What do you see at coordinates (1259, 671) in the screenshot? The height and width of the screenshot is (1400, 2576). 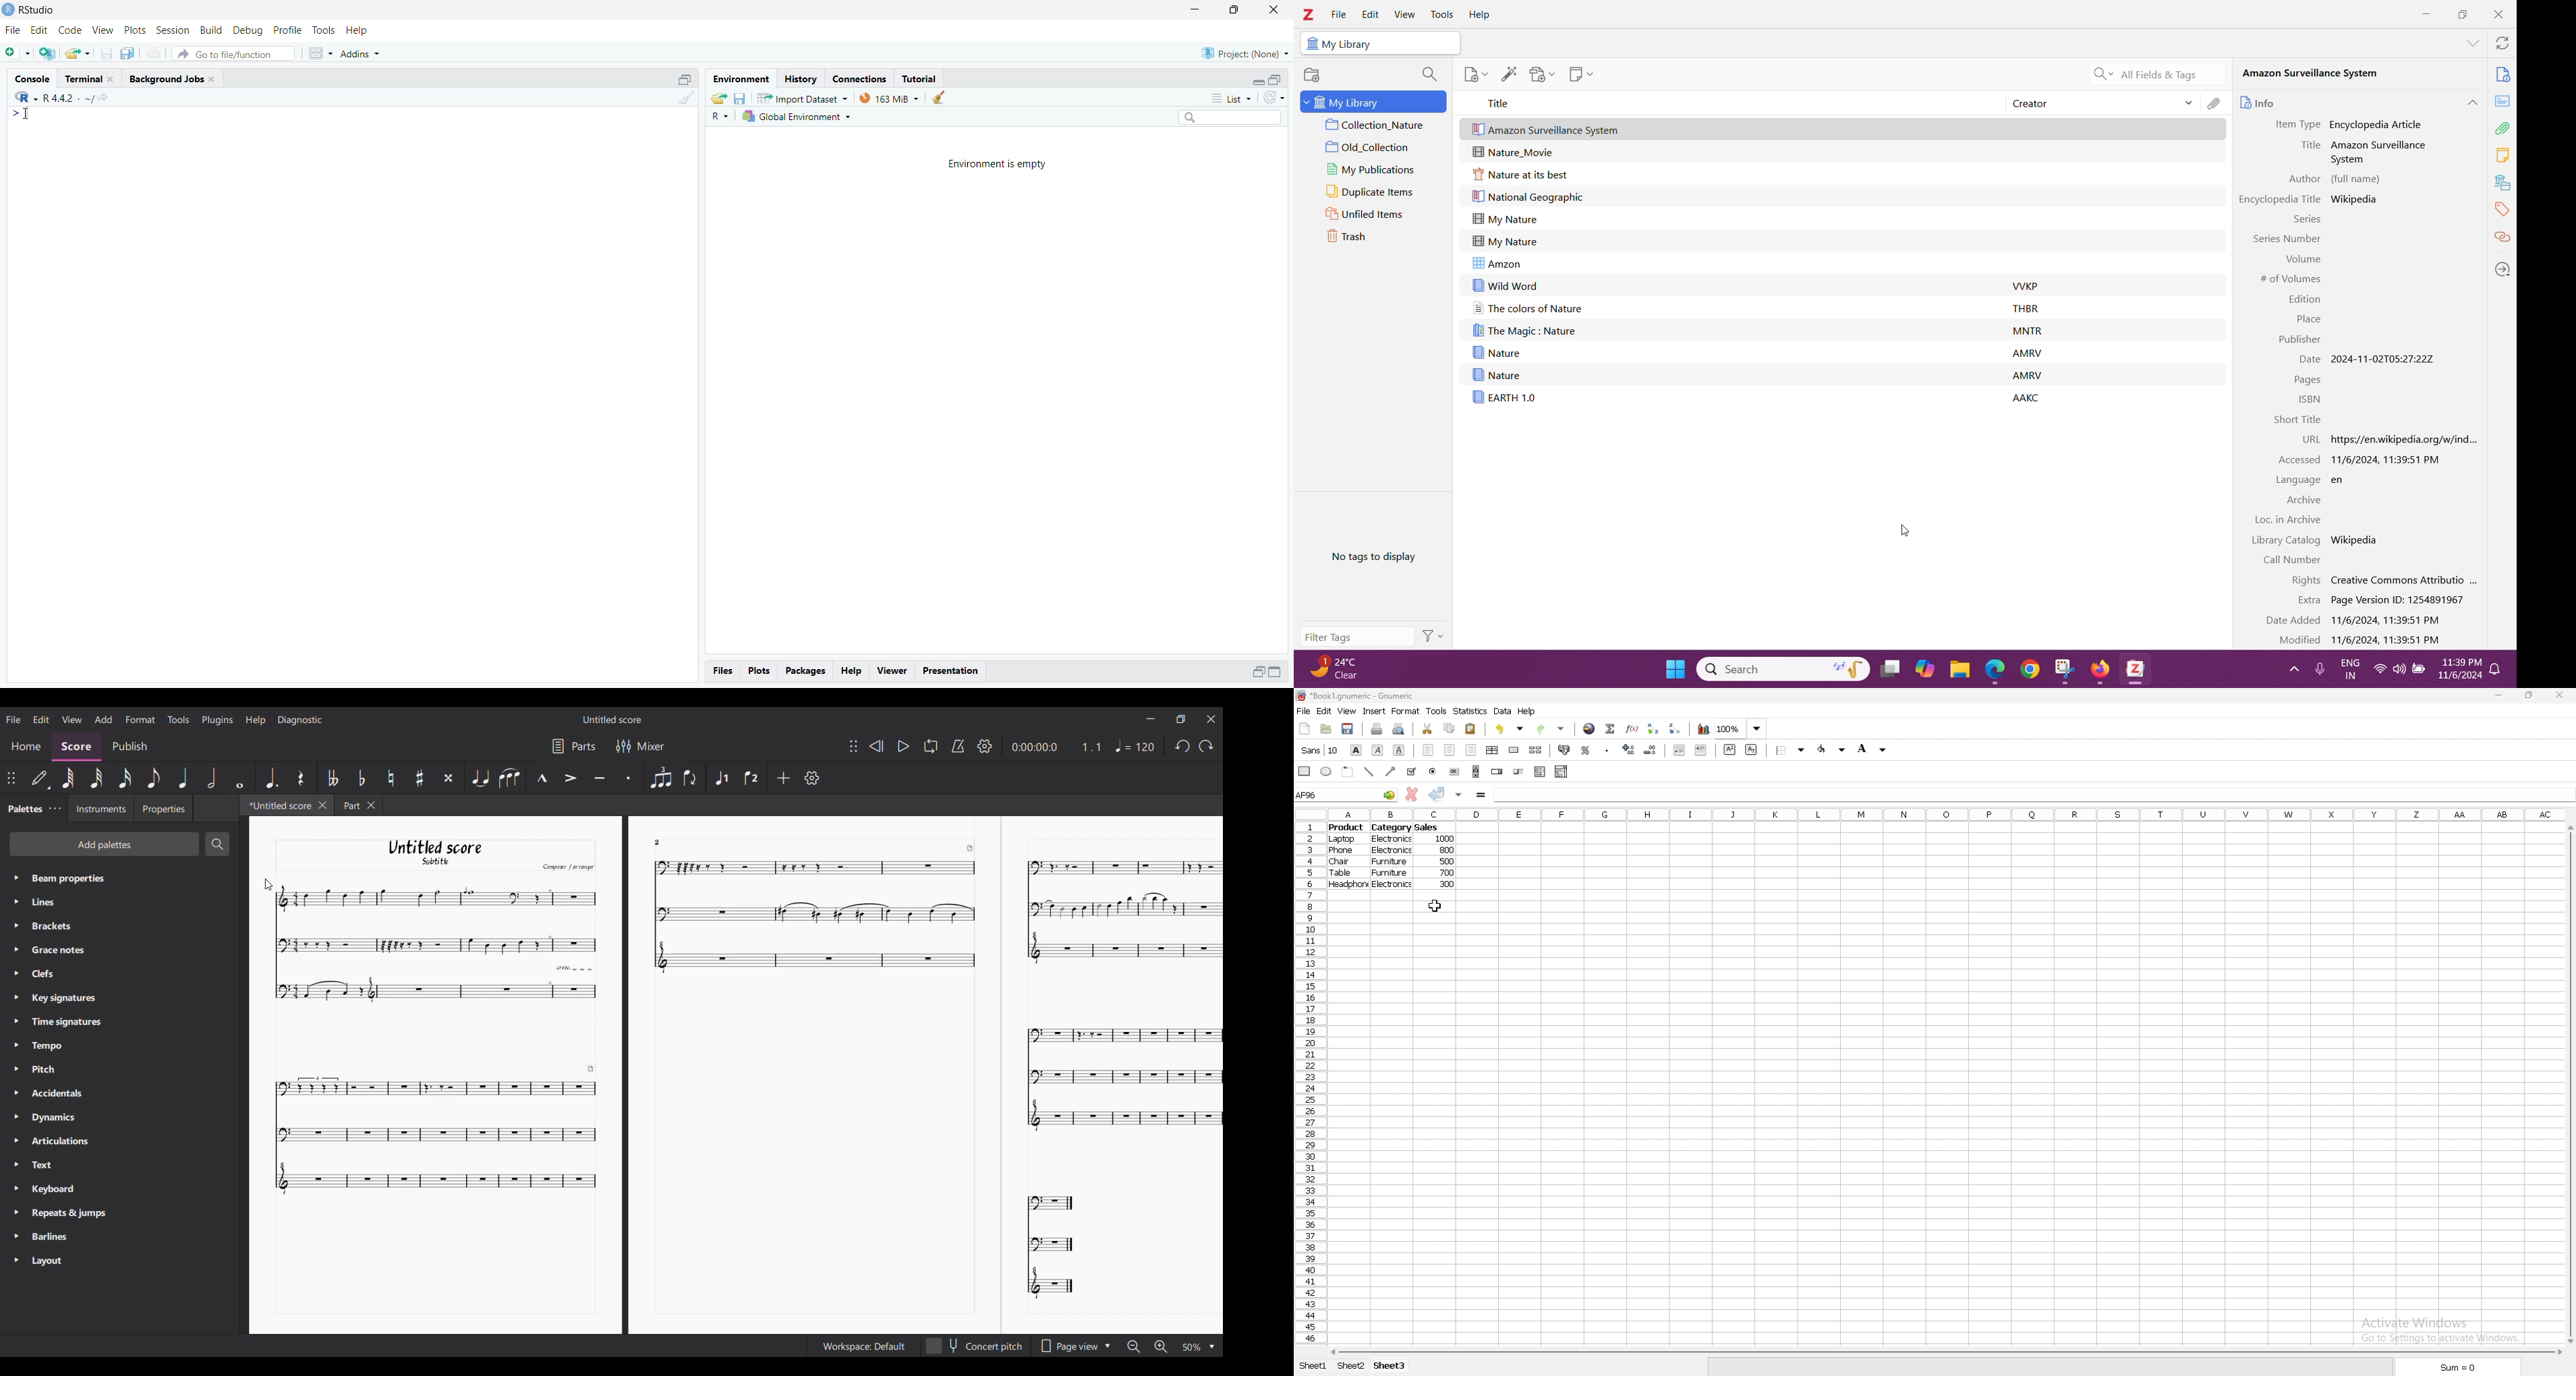 I see `open in separate window` at bounding box center [1259, 671].